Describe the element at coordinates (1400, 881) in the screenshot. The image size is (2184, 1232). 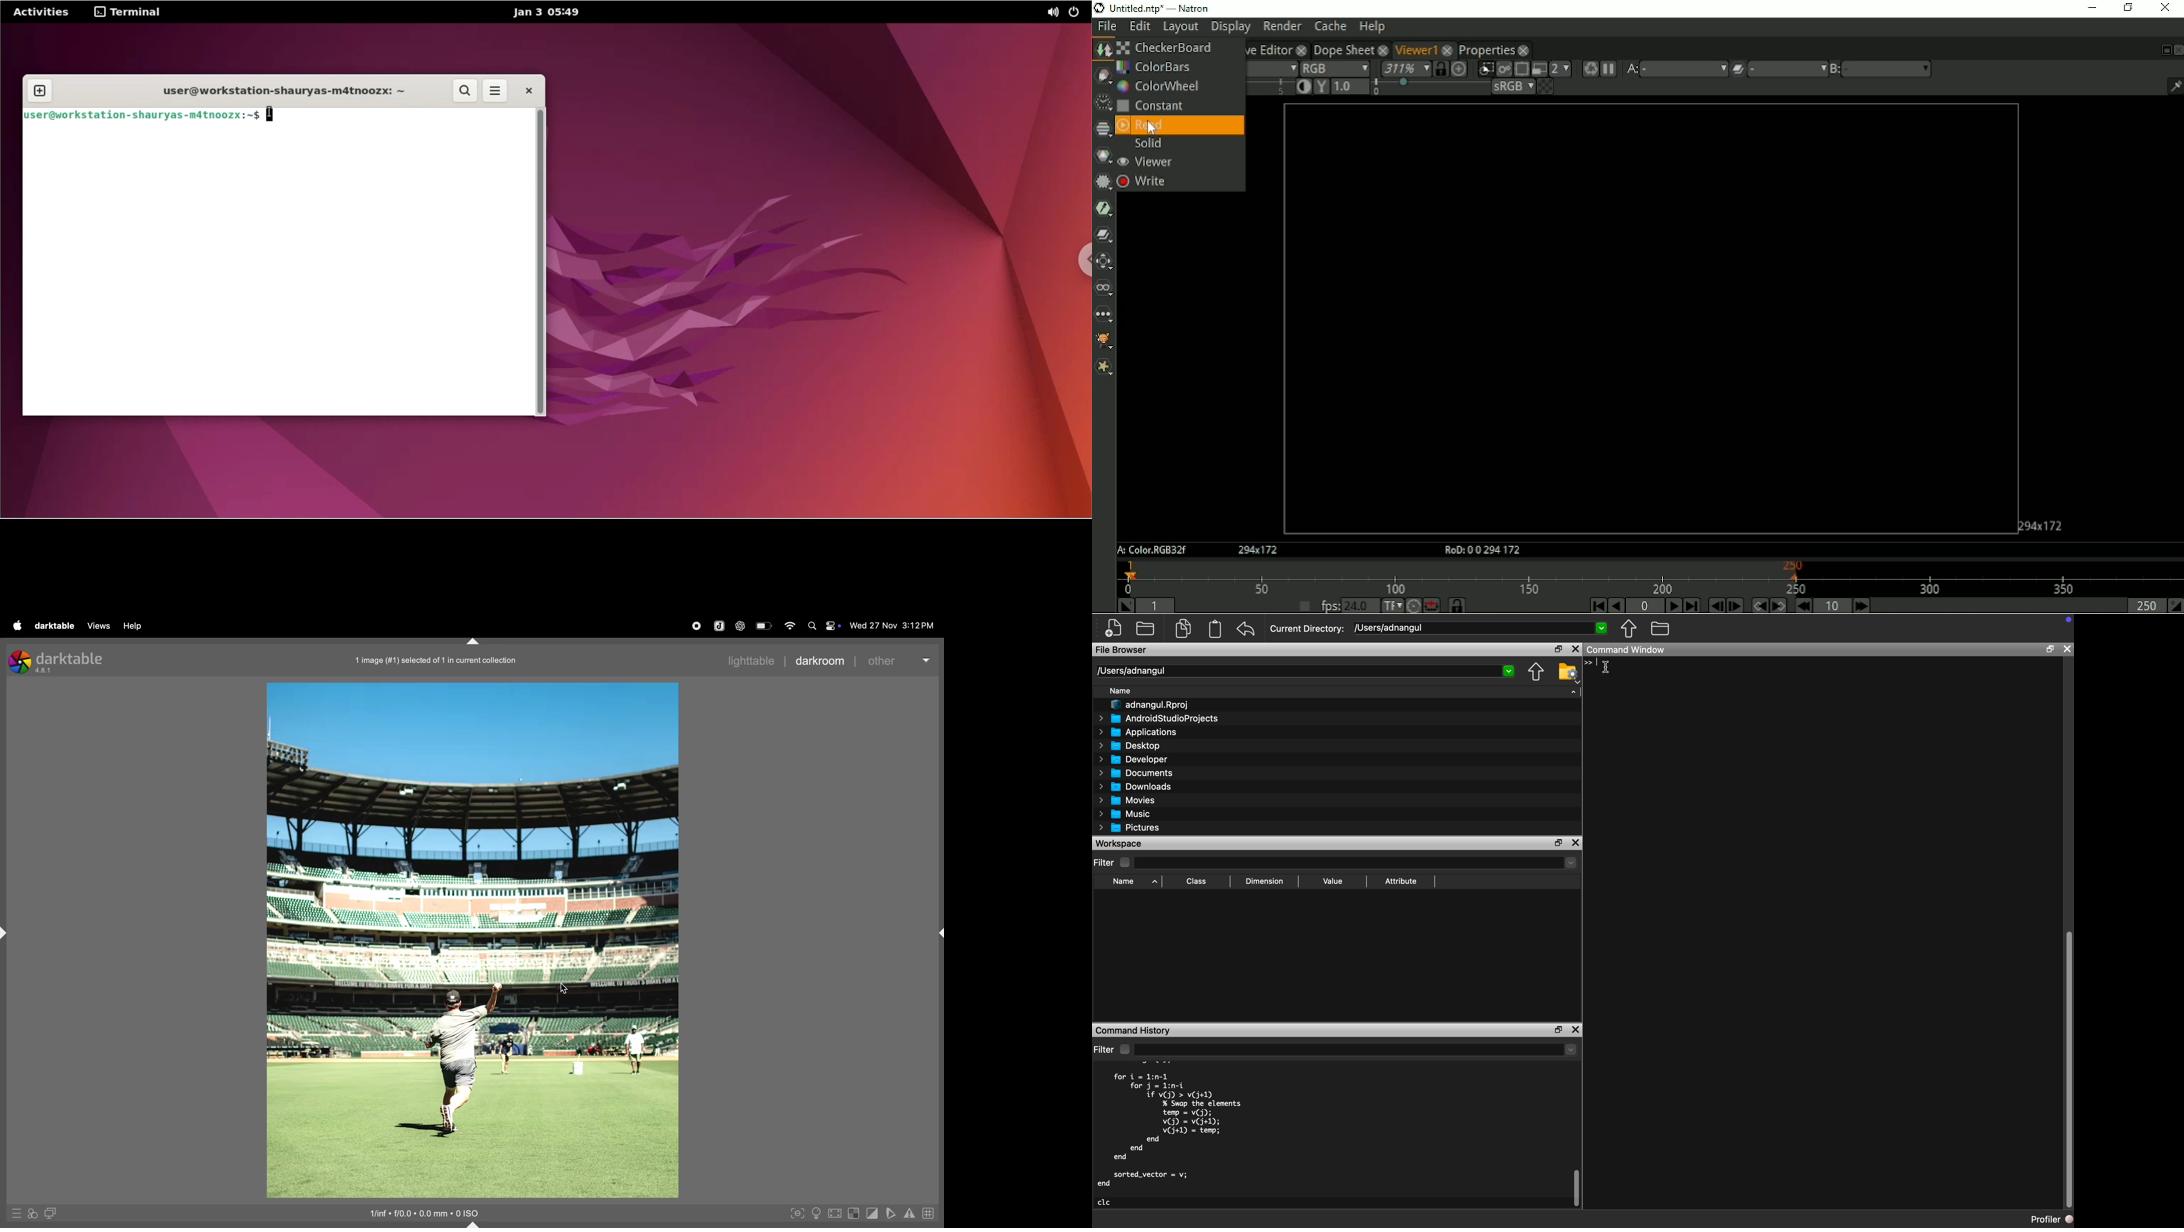
I see `Attribute` at that location.